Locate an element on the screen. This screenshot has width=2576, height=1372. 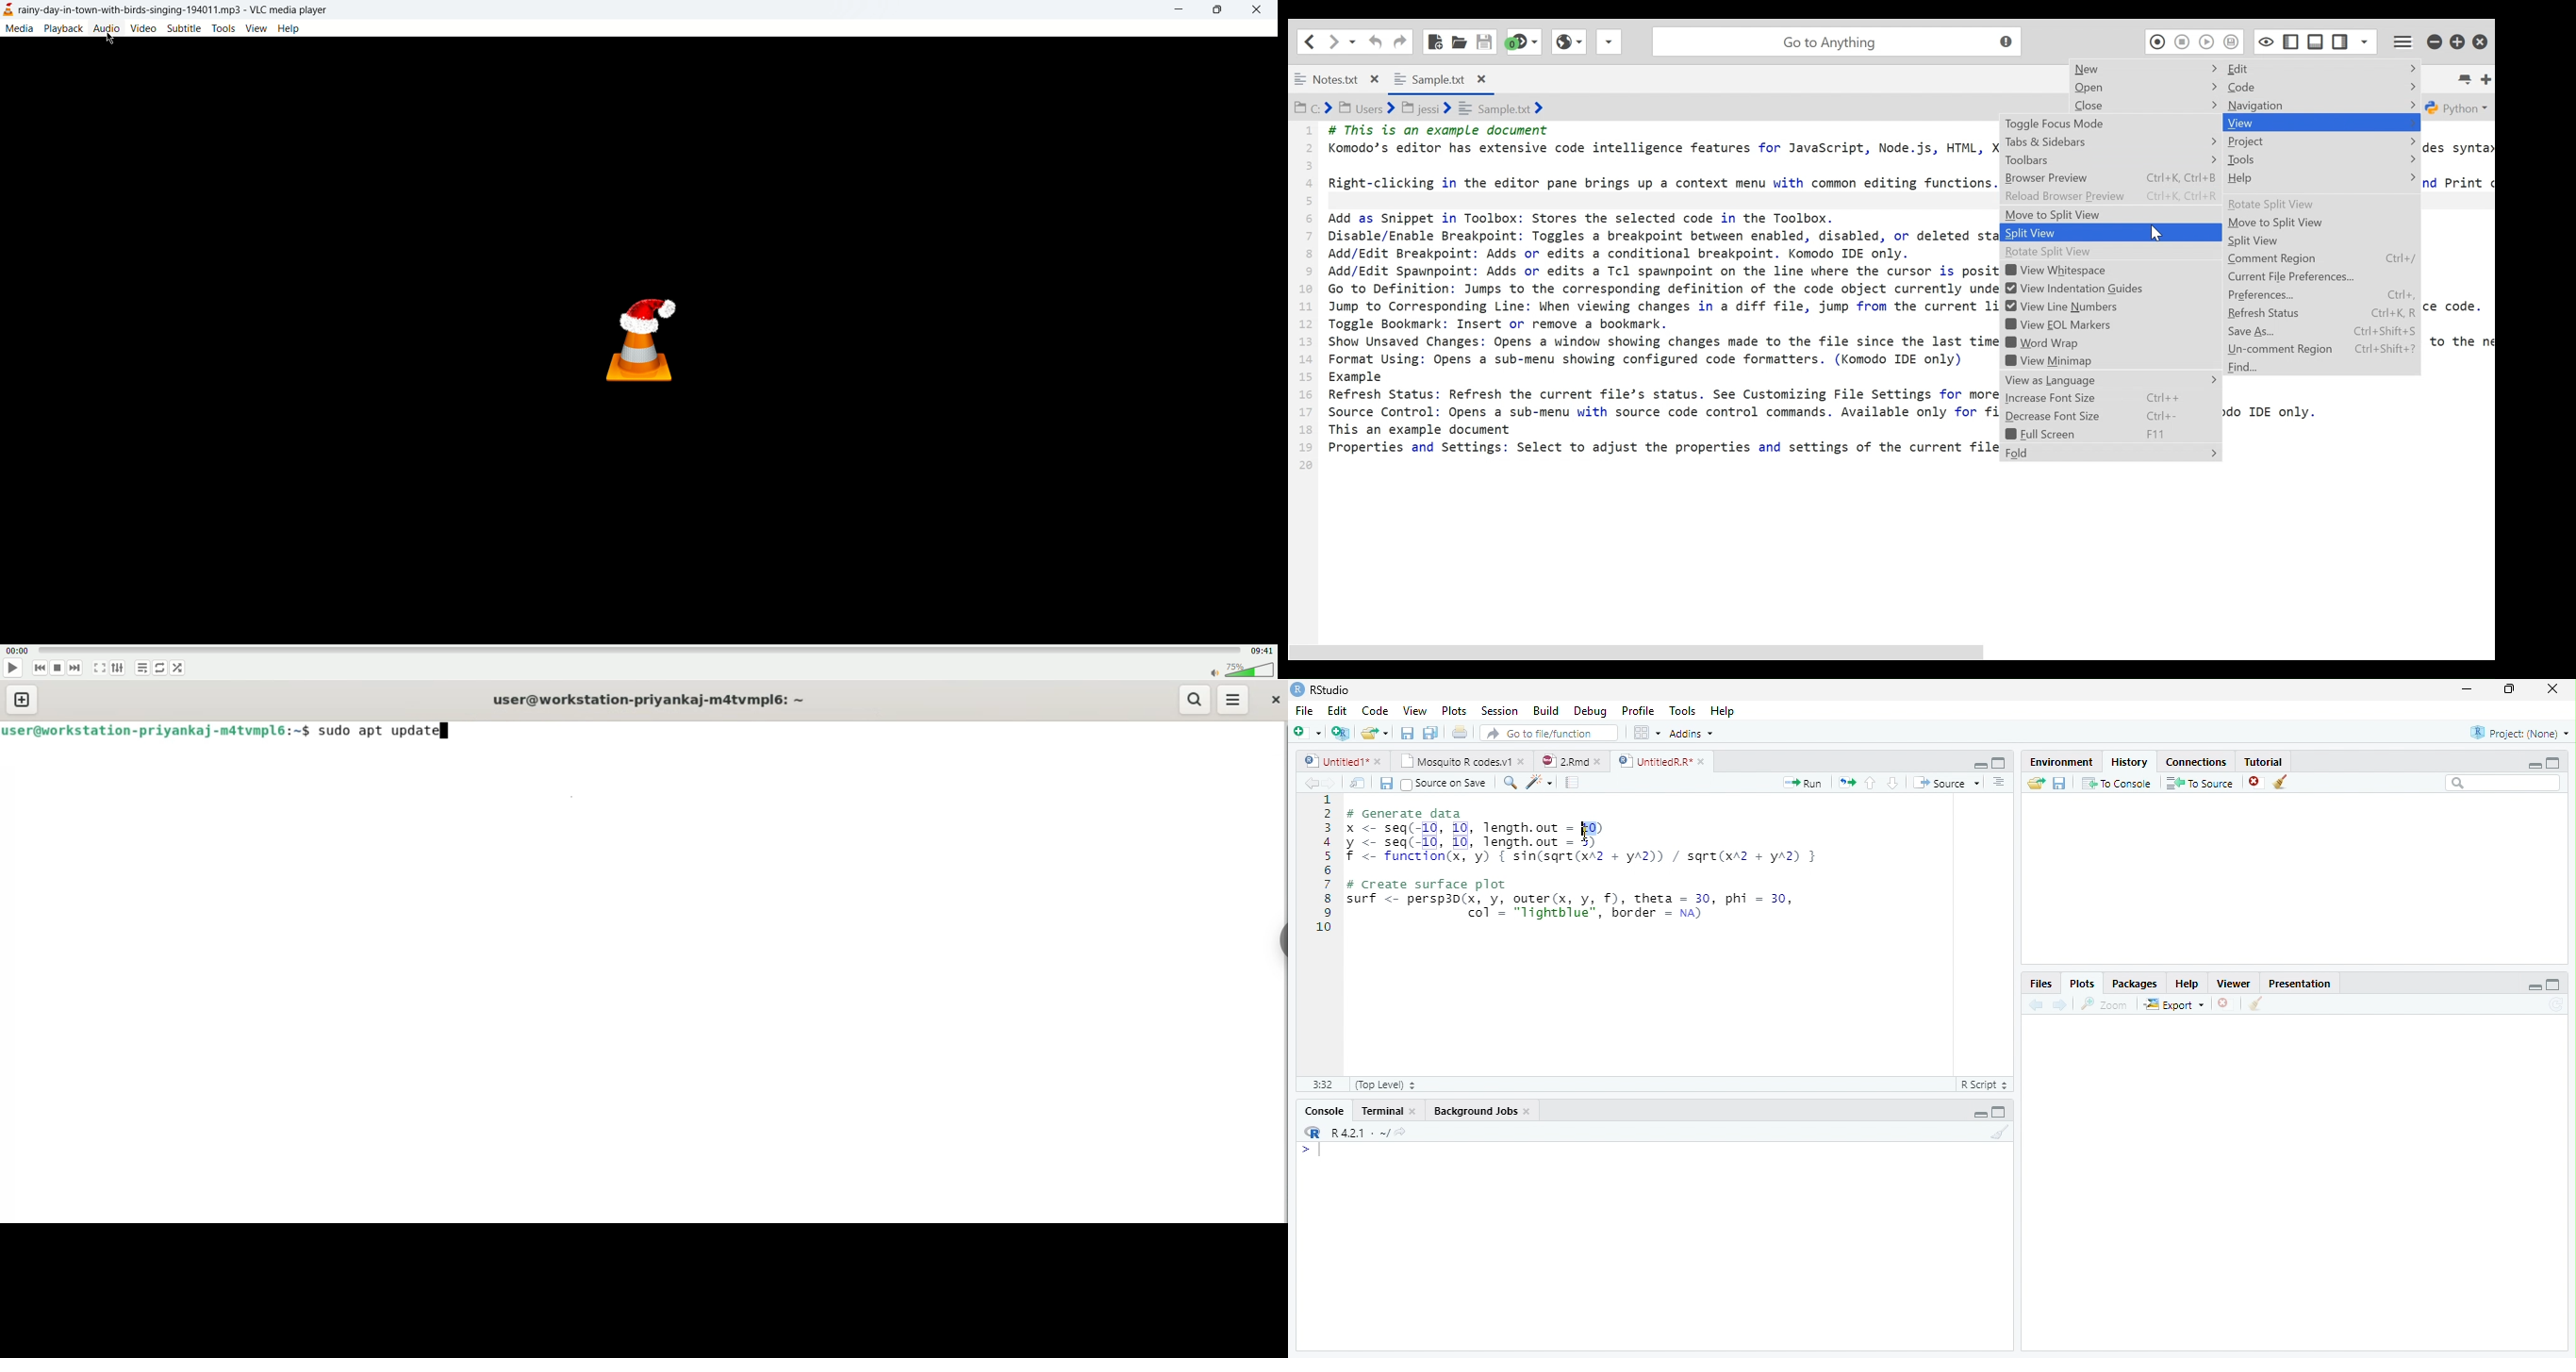
Export is located at coordinates (2174, 1004).